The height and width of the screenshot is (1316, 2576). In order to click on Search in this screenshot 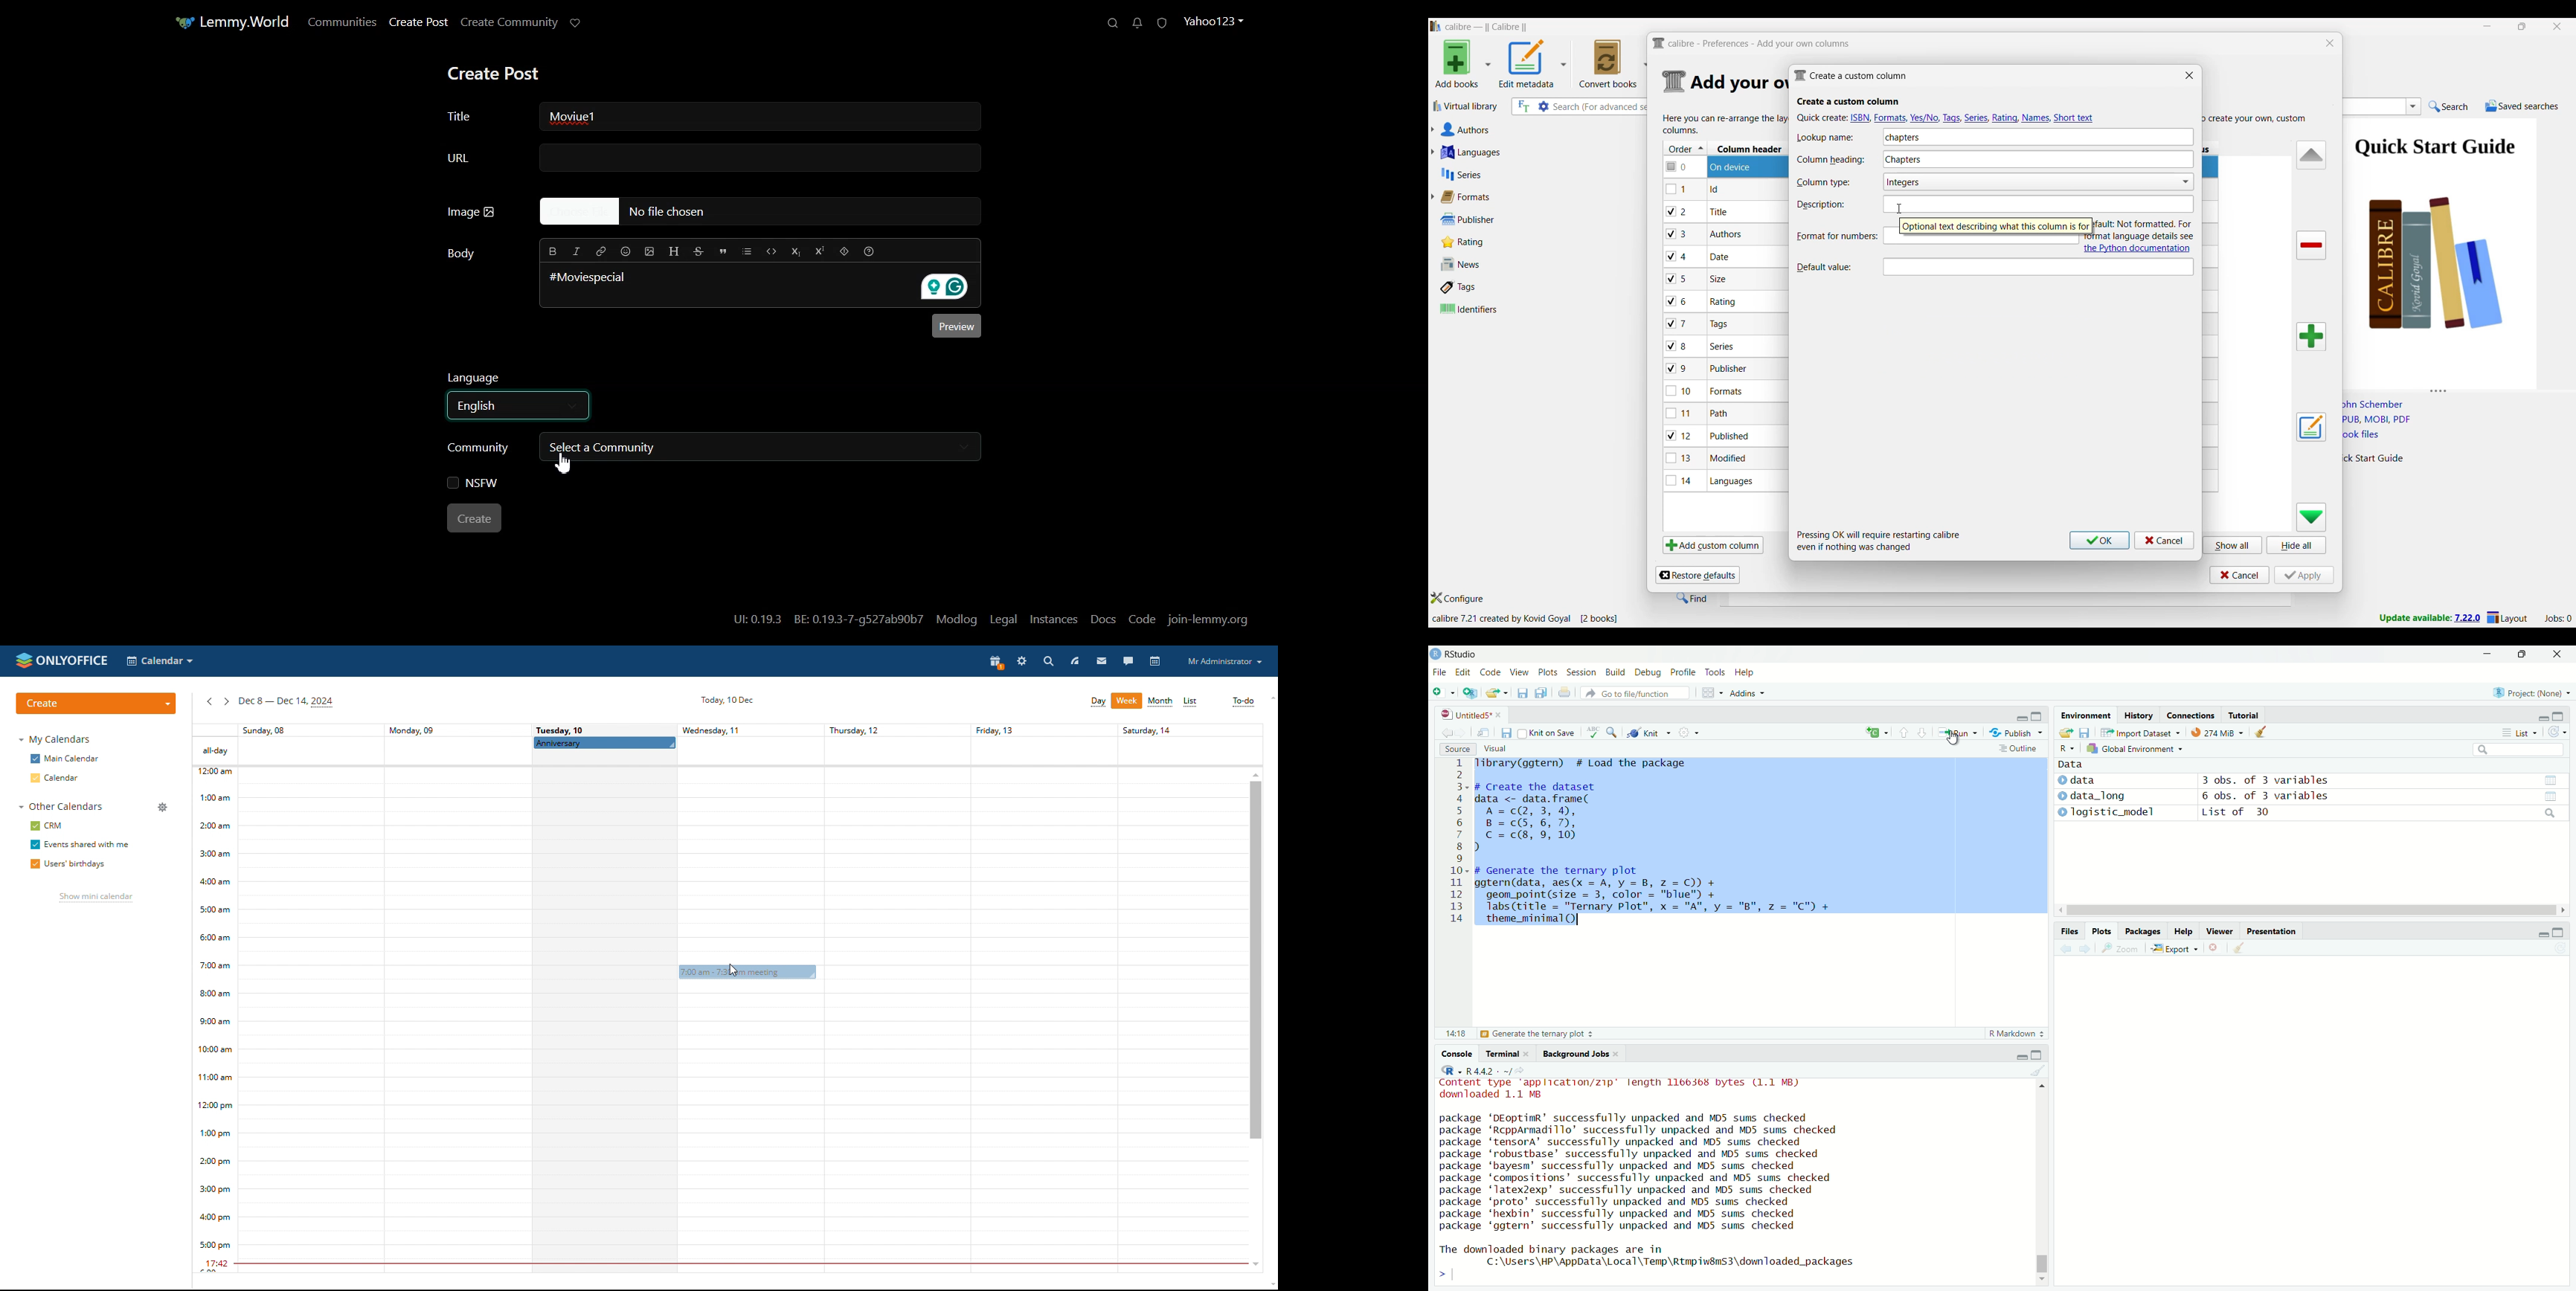, I will do `click(1108, 22)`.